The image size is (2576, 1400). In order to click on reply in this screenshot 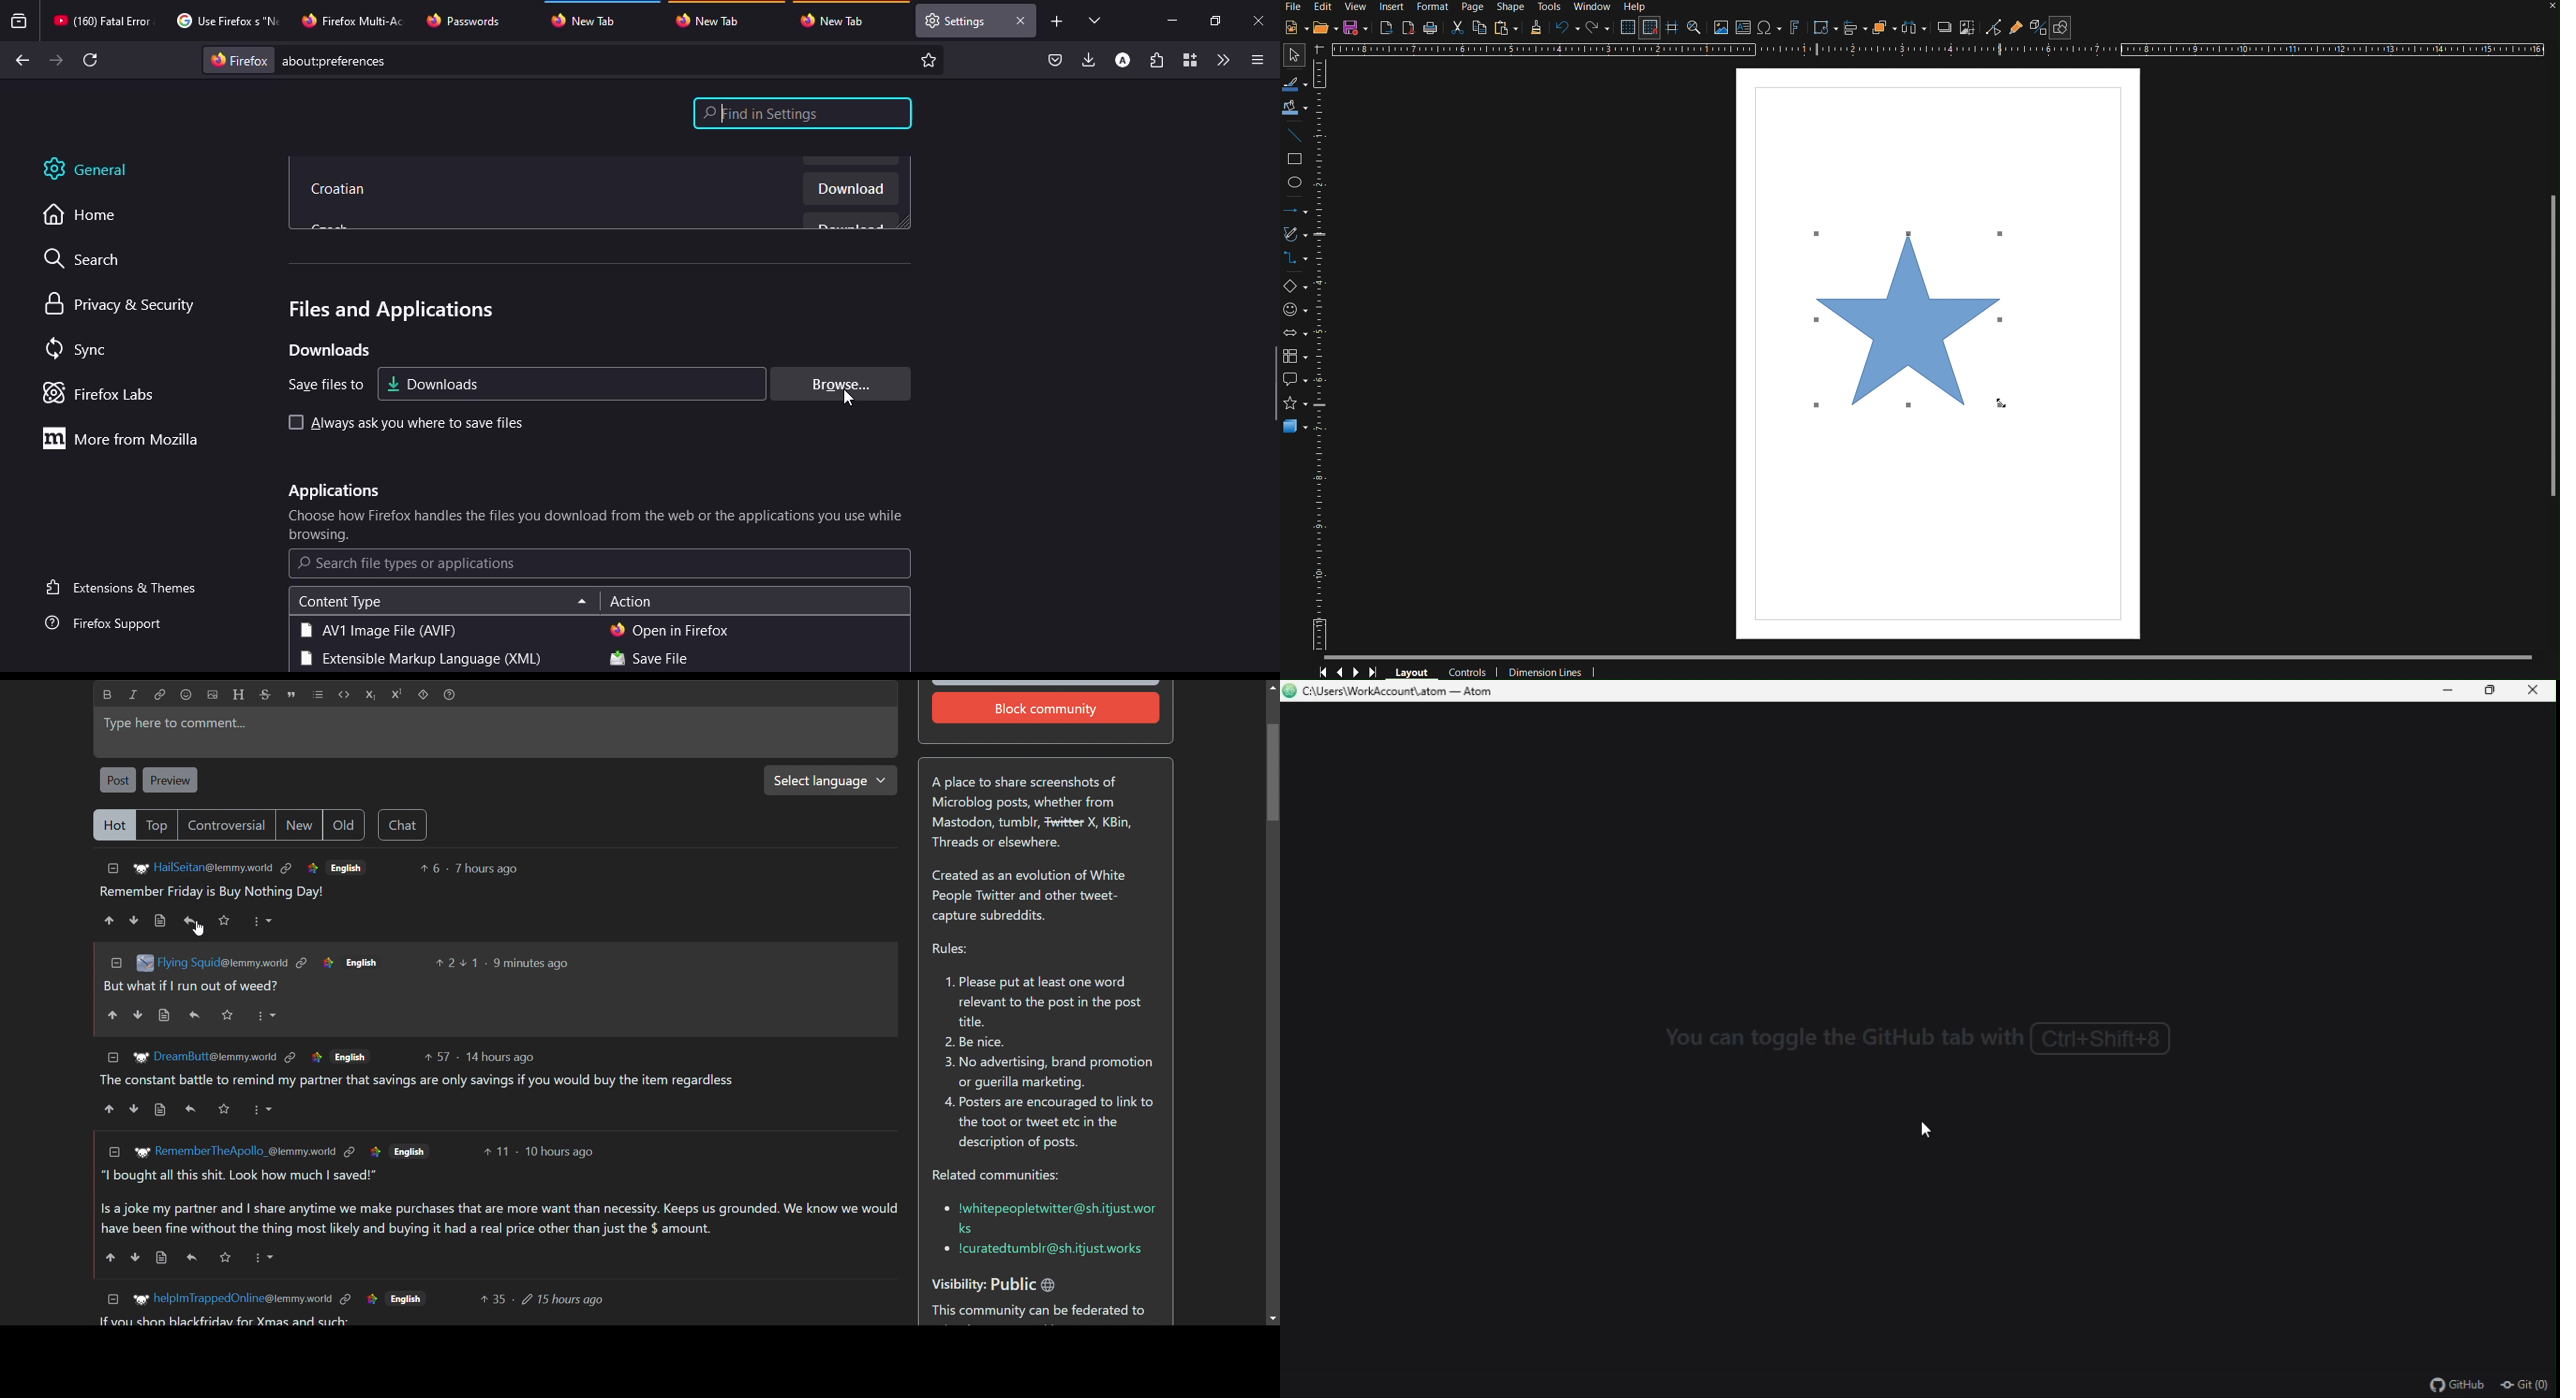, I will do `click(191, 1257)`.